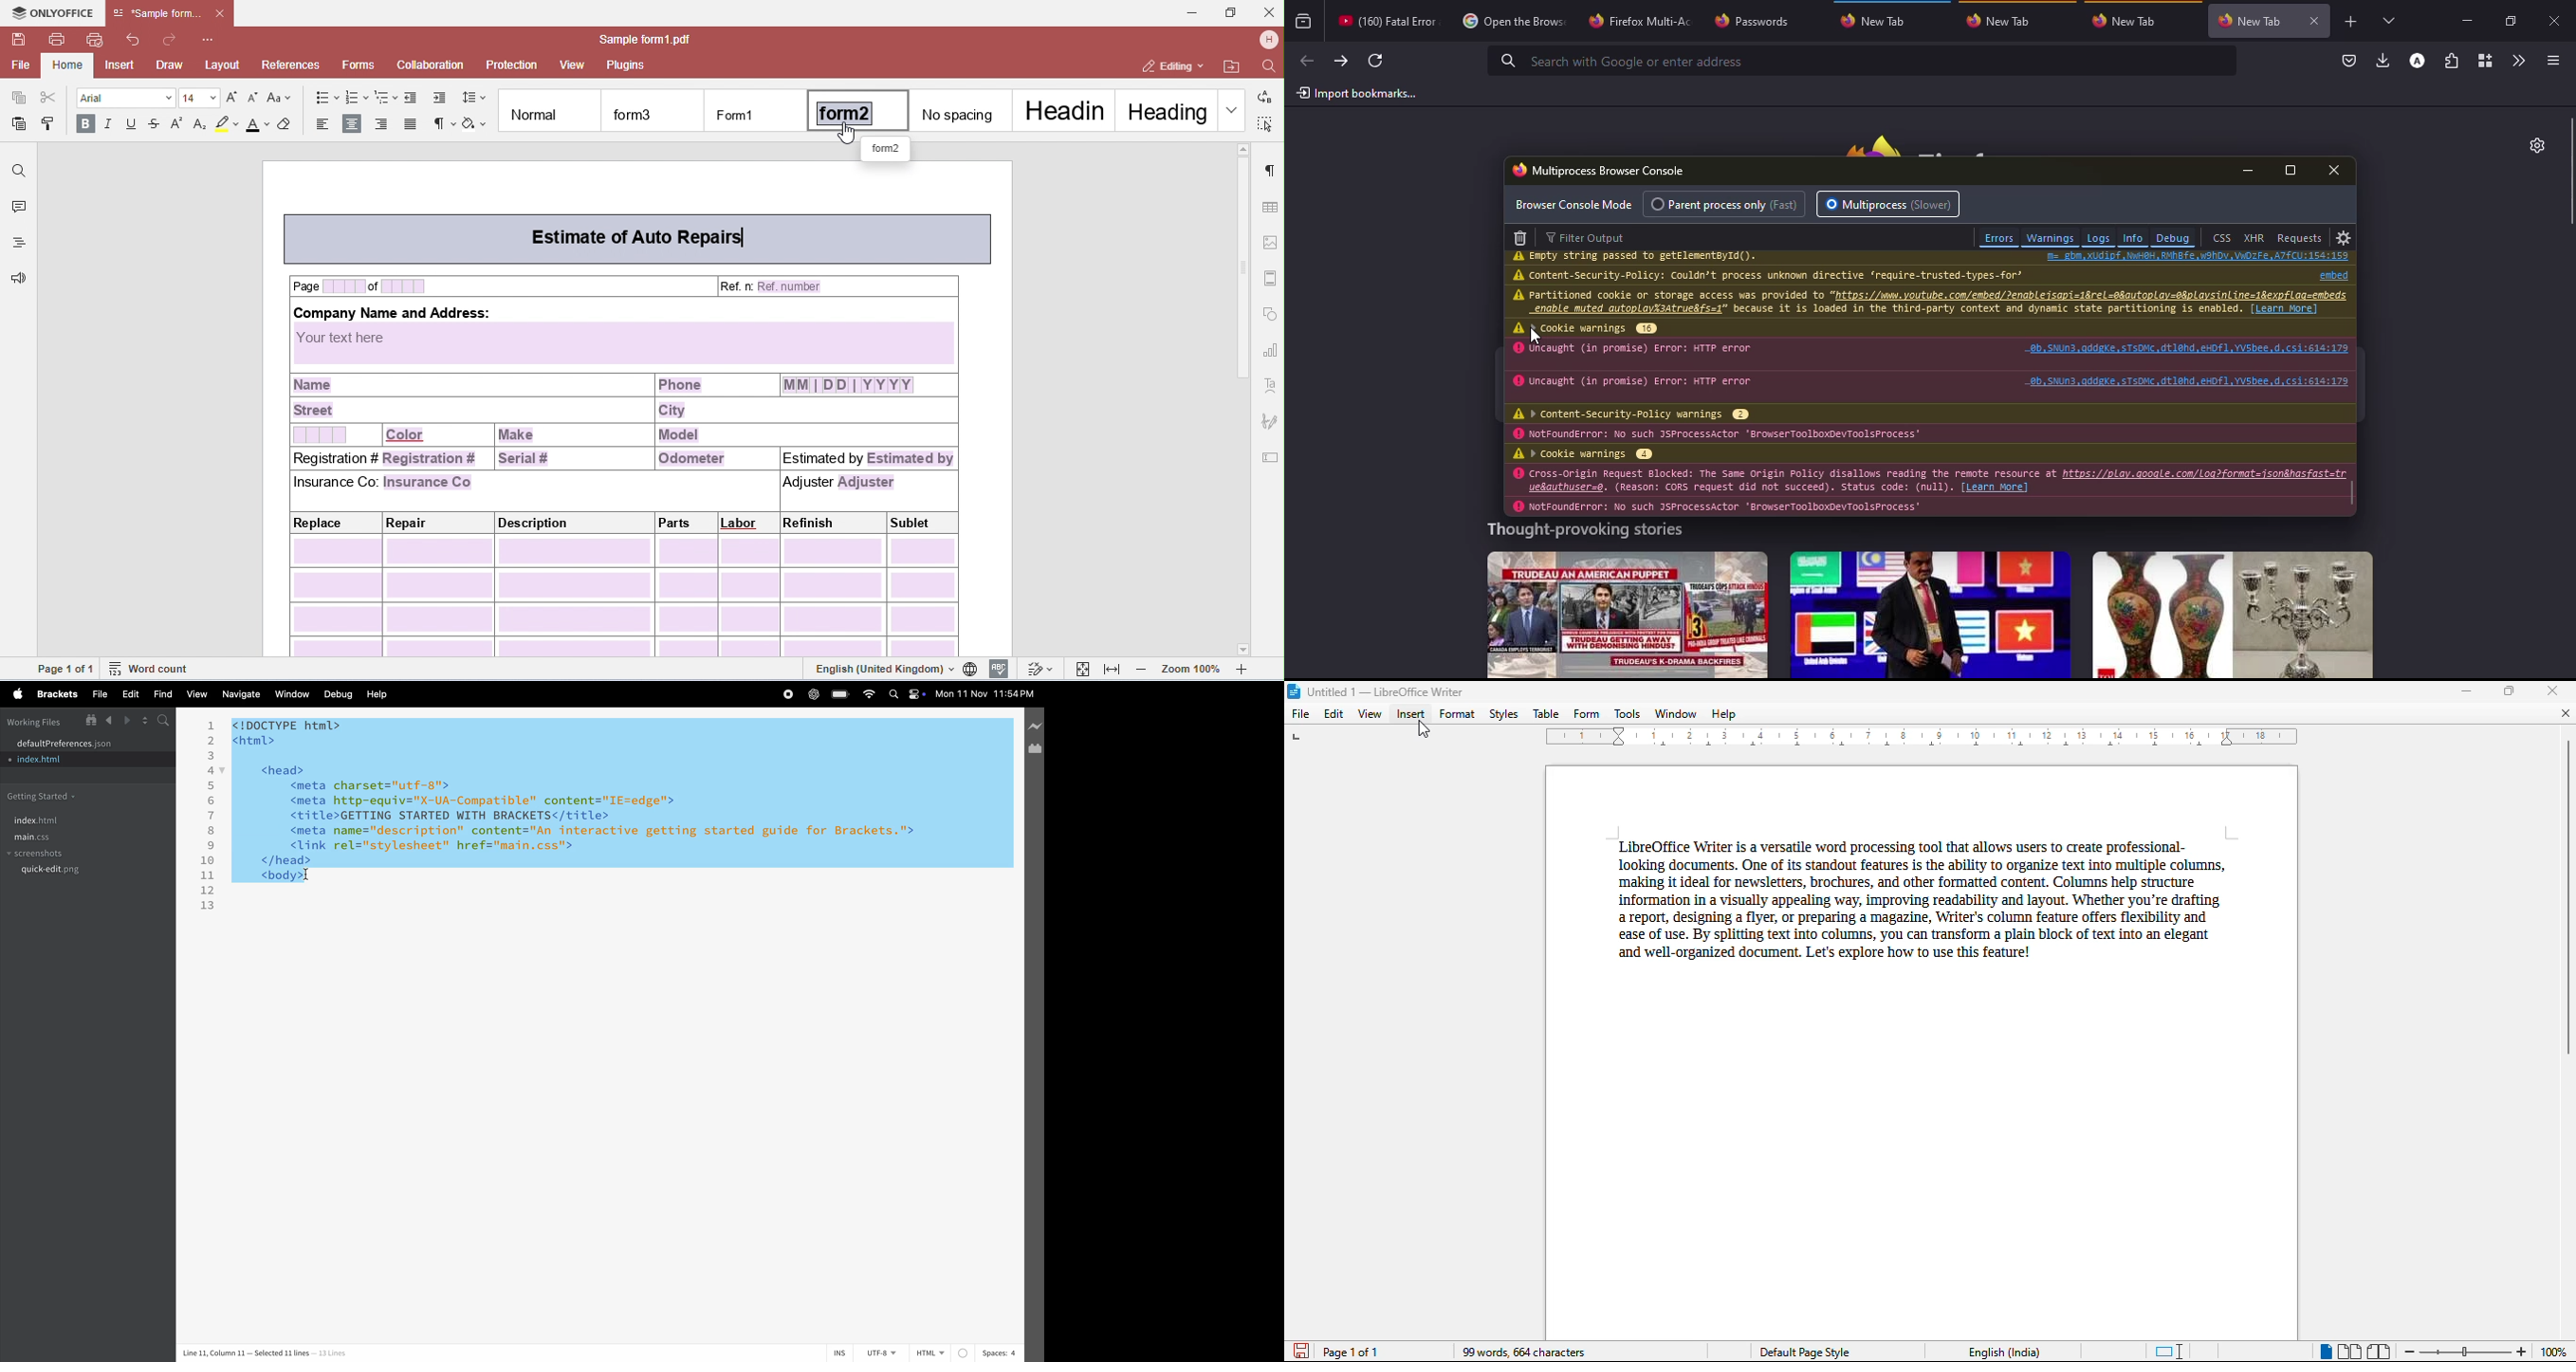 The height and width of the screenshot is (1372, 2576). I want to click on Default page style, so click(1804, 1353).